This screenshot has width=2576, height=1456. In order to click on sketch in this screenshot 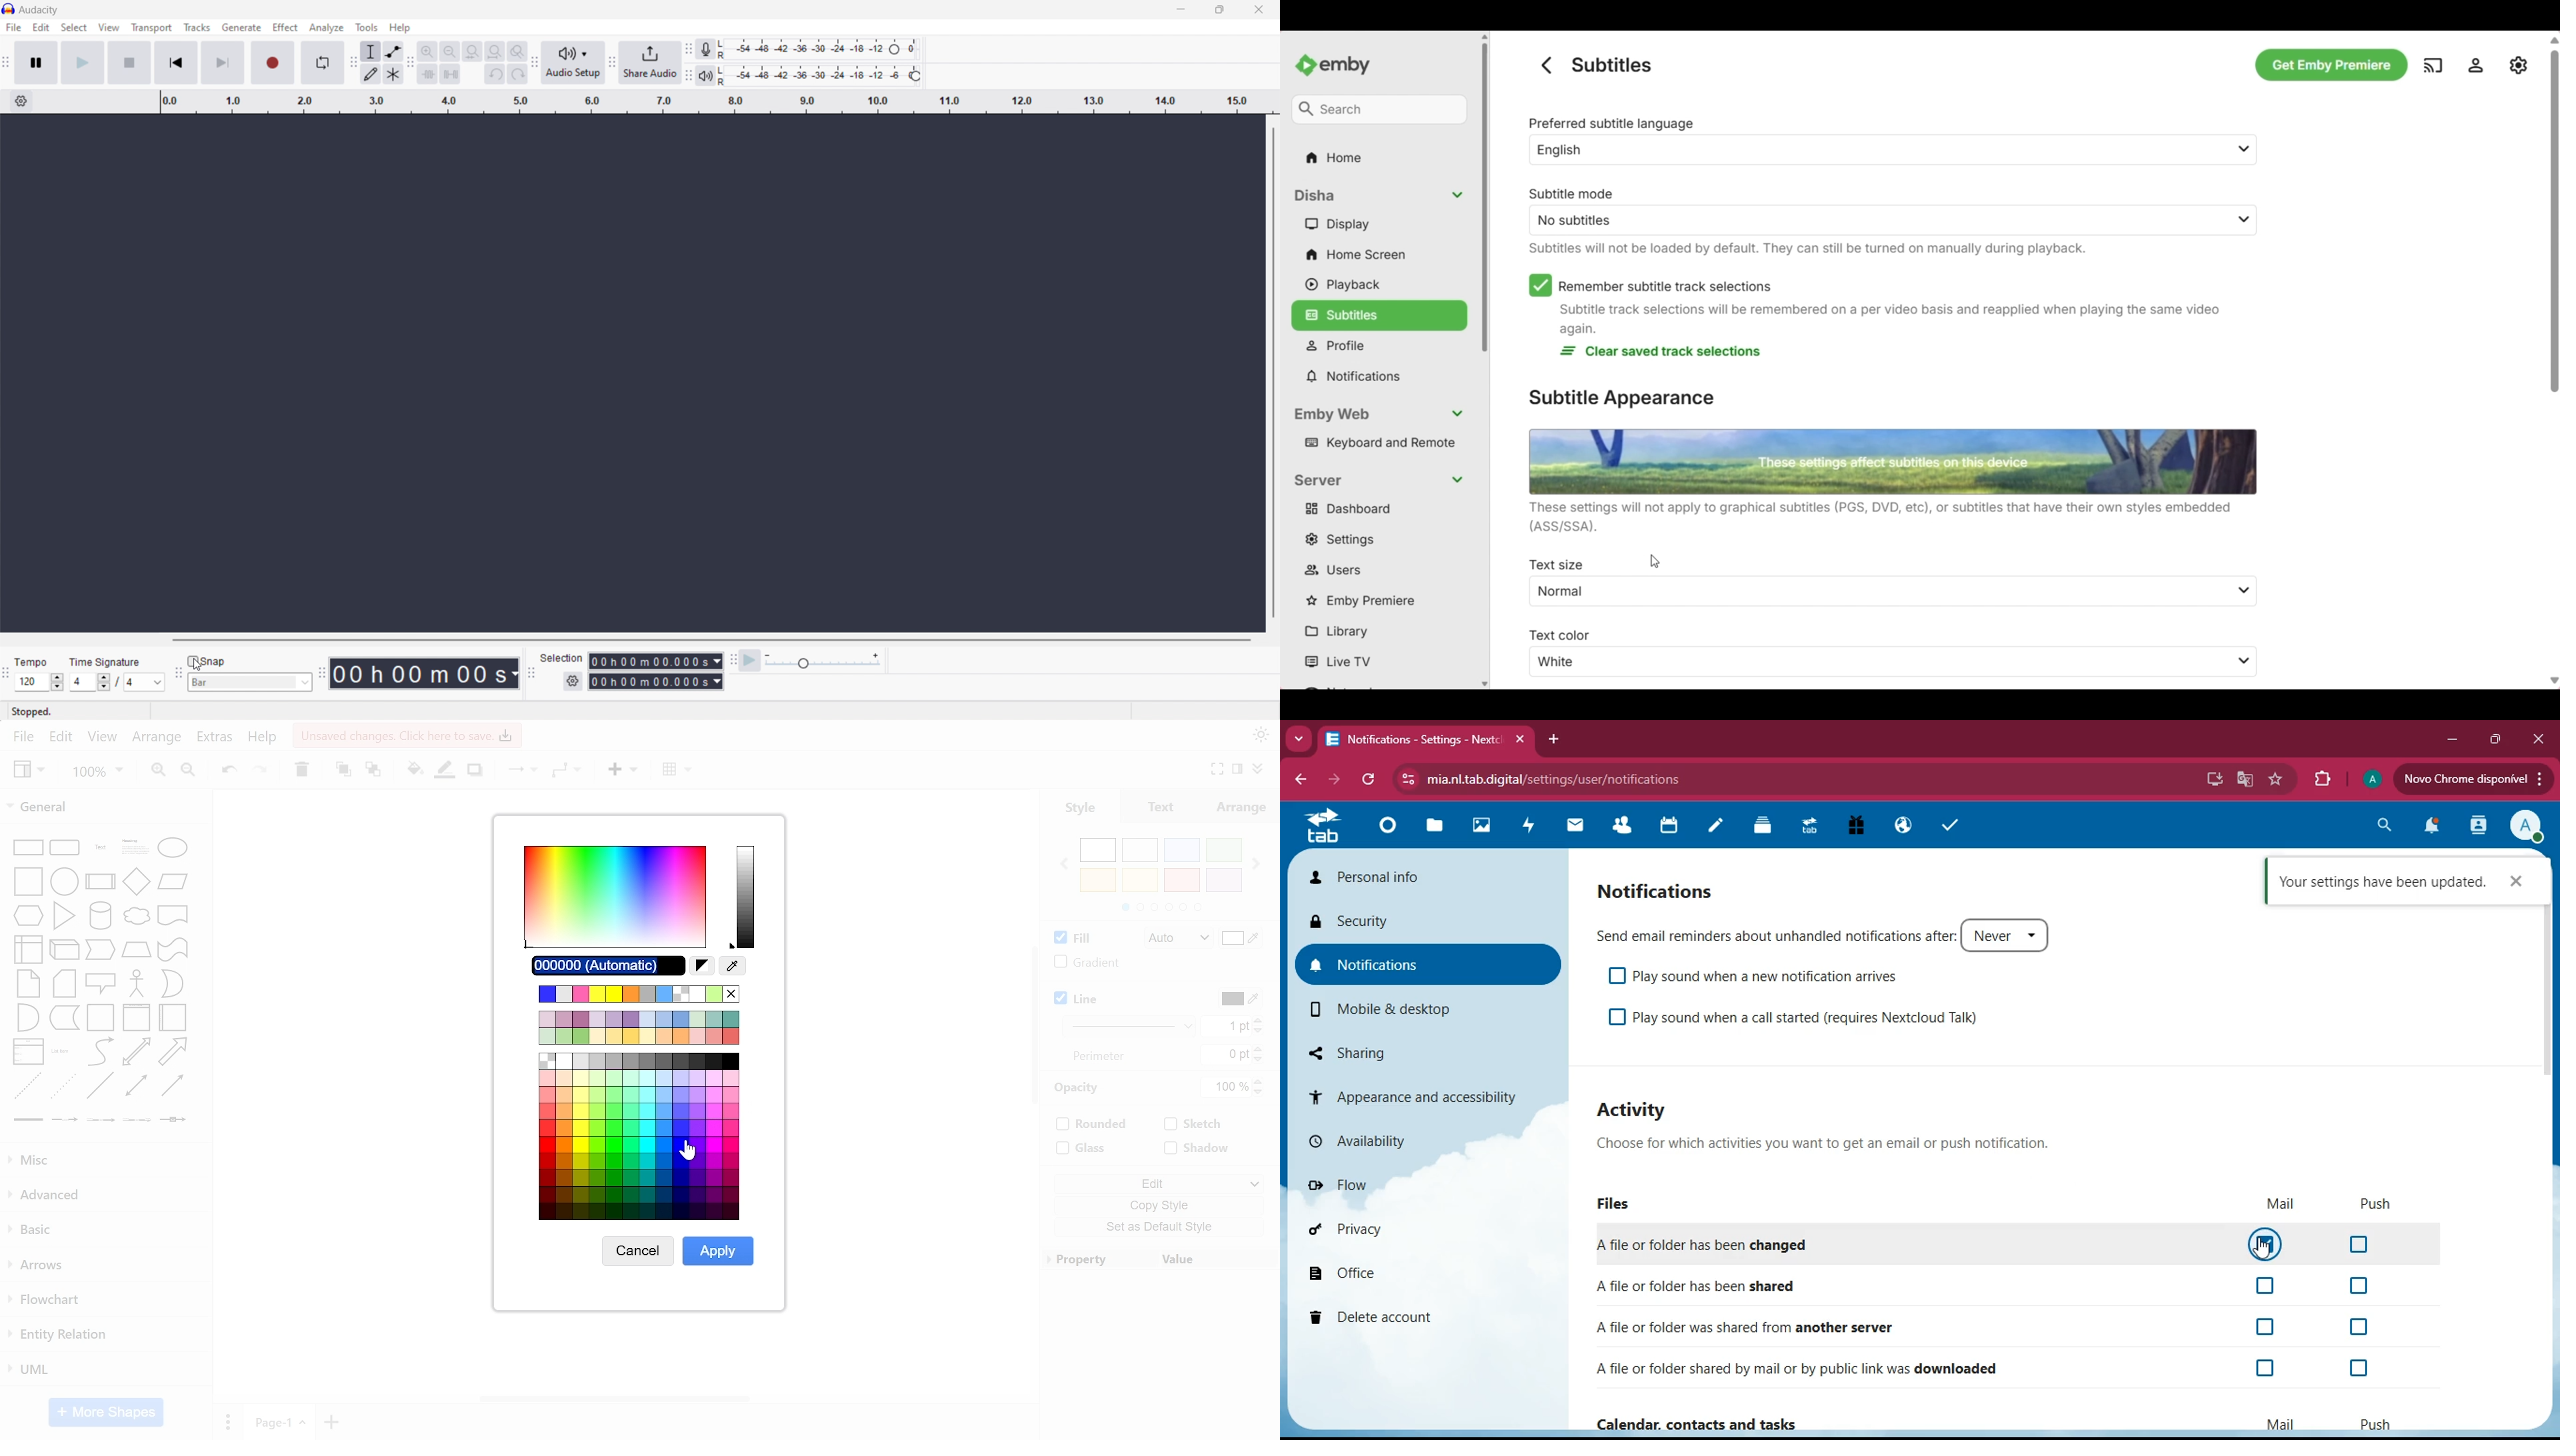, I will do `click(1192, 1126)`.